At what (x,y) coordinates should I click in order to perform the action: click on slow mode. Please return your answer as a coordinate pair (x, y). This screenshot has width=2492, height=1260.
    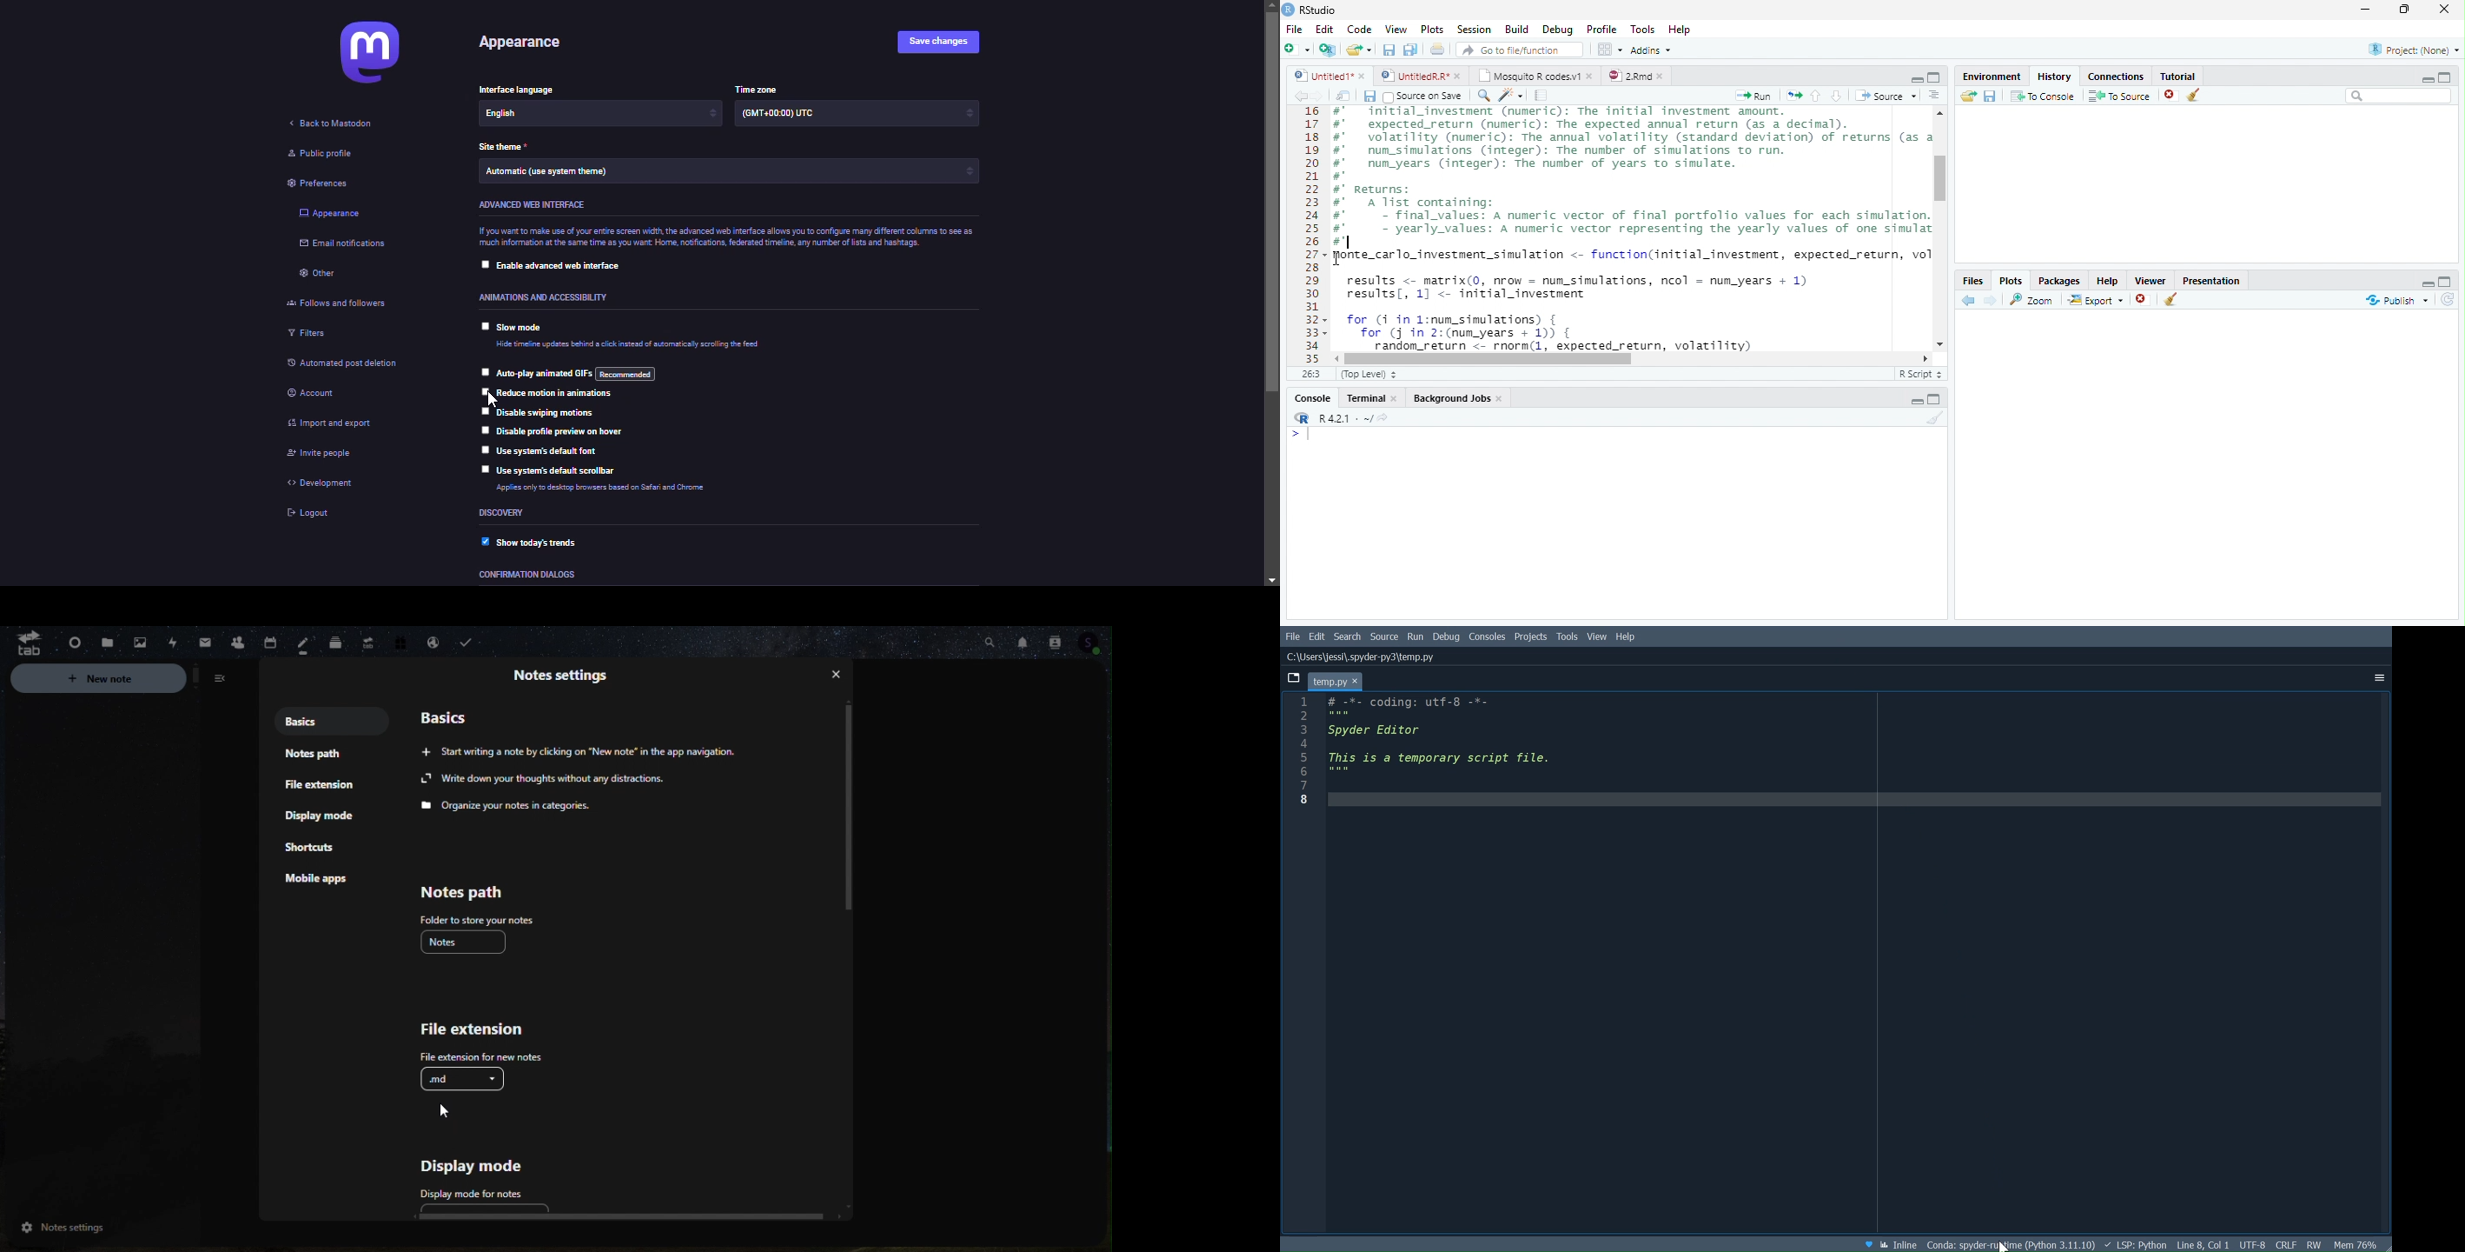
    Looking at the image, I should click on (521, 329).